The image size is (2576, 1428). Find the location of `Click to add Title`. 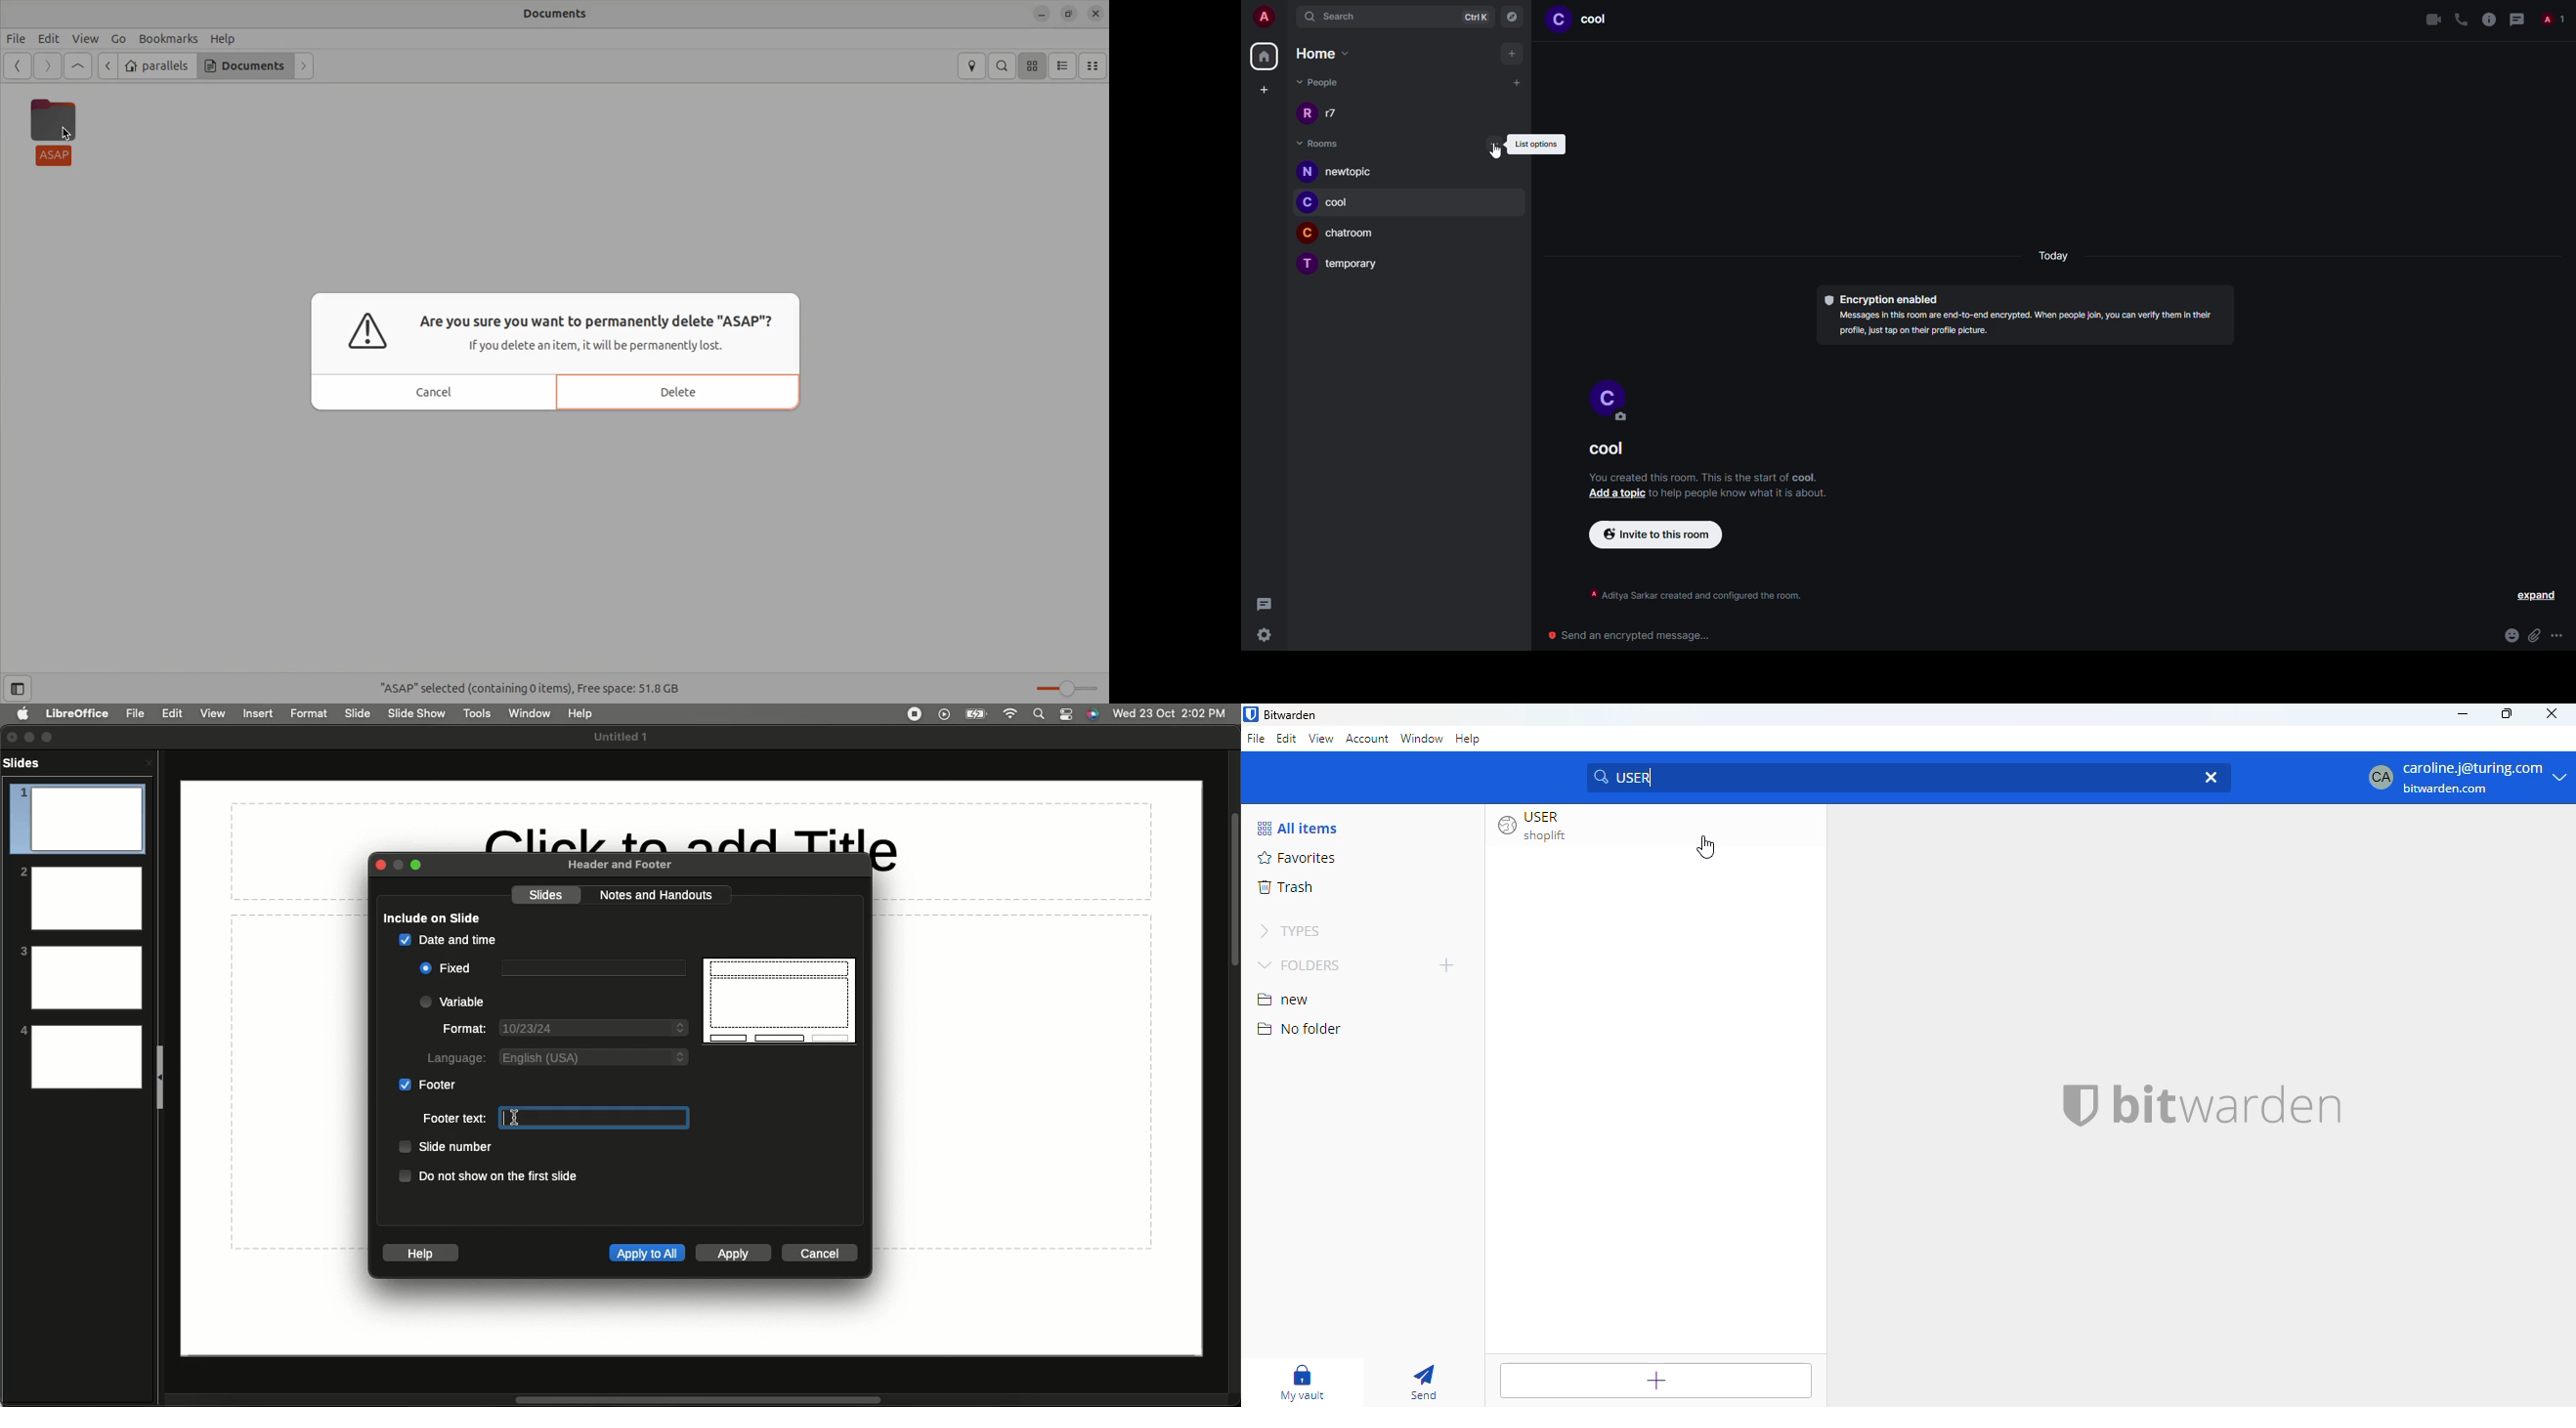

Click to add Title is located at coordinates (694, 839).